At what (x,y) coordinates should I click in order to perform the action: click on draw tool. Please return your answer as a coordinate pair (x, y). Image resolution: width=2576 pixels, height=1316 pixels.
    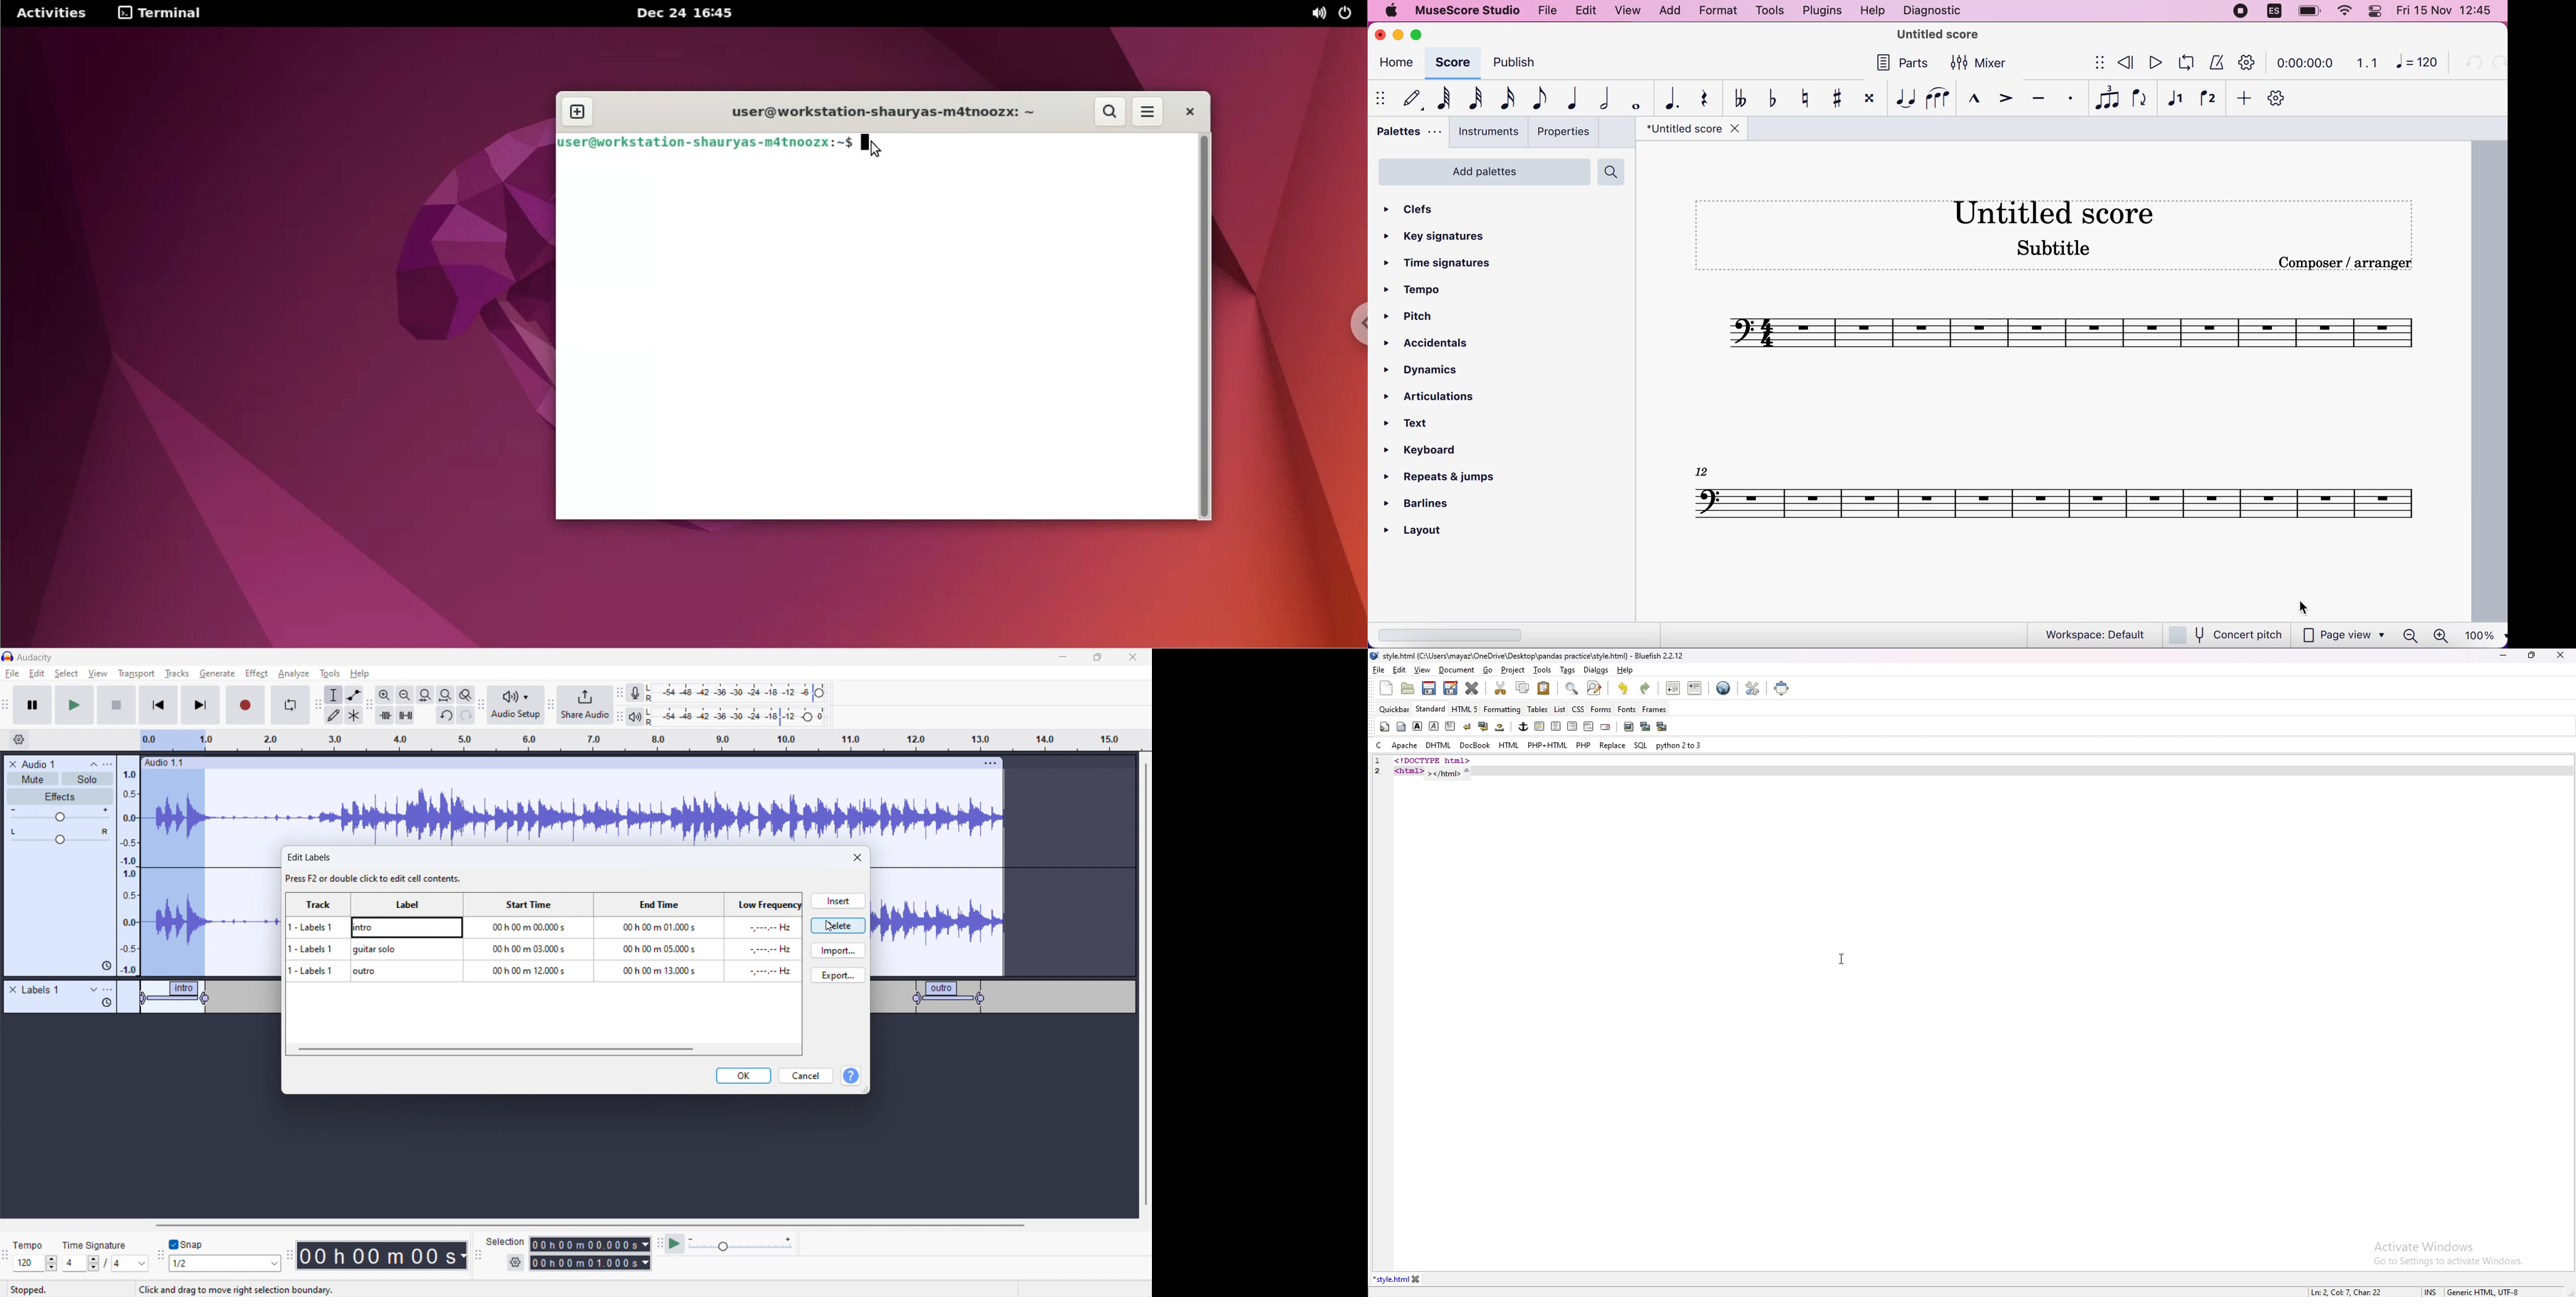
    Looking at the image, I should click on (334, 715).